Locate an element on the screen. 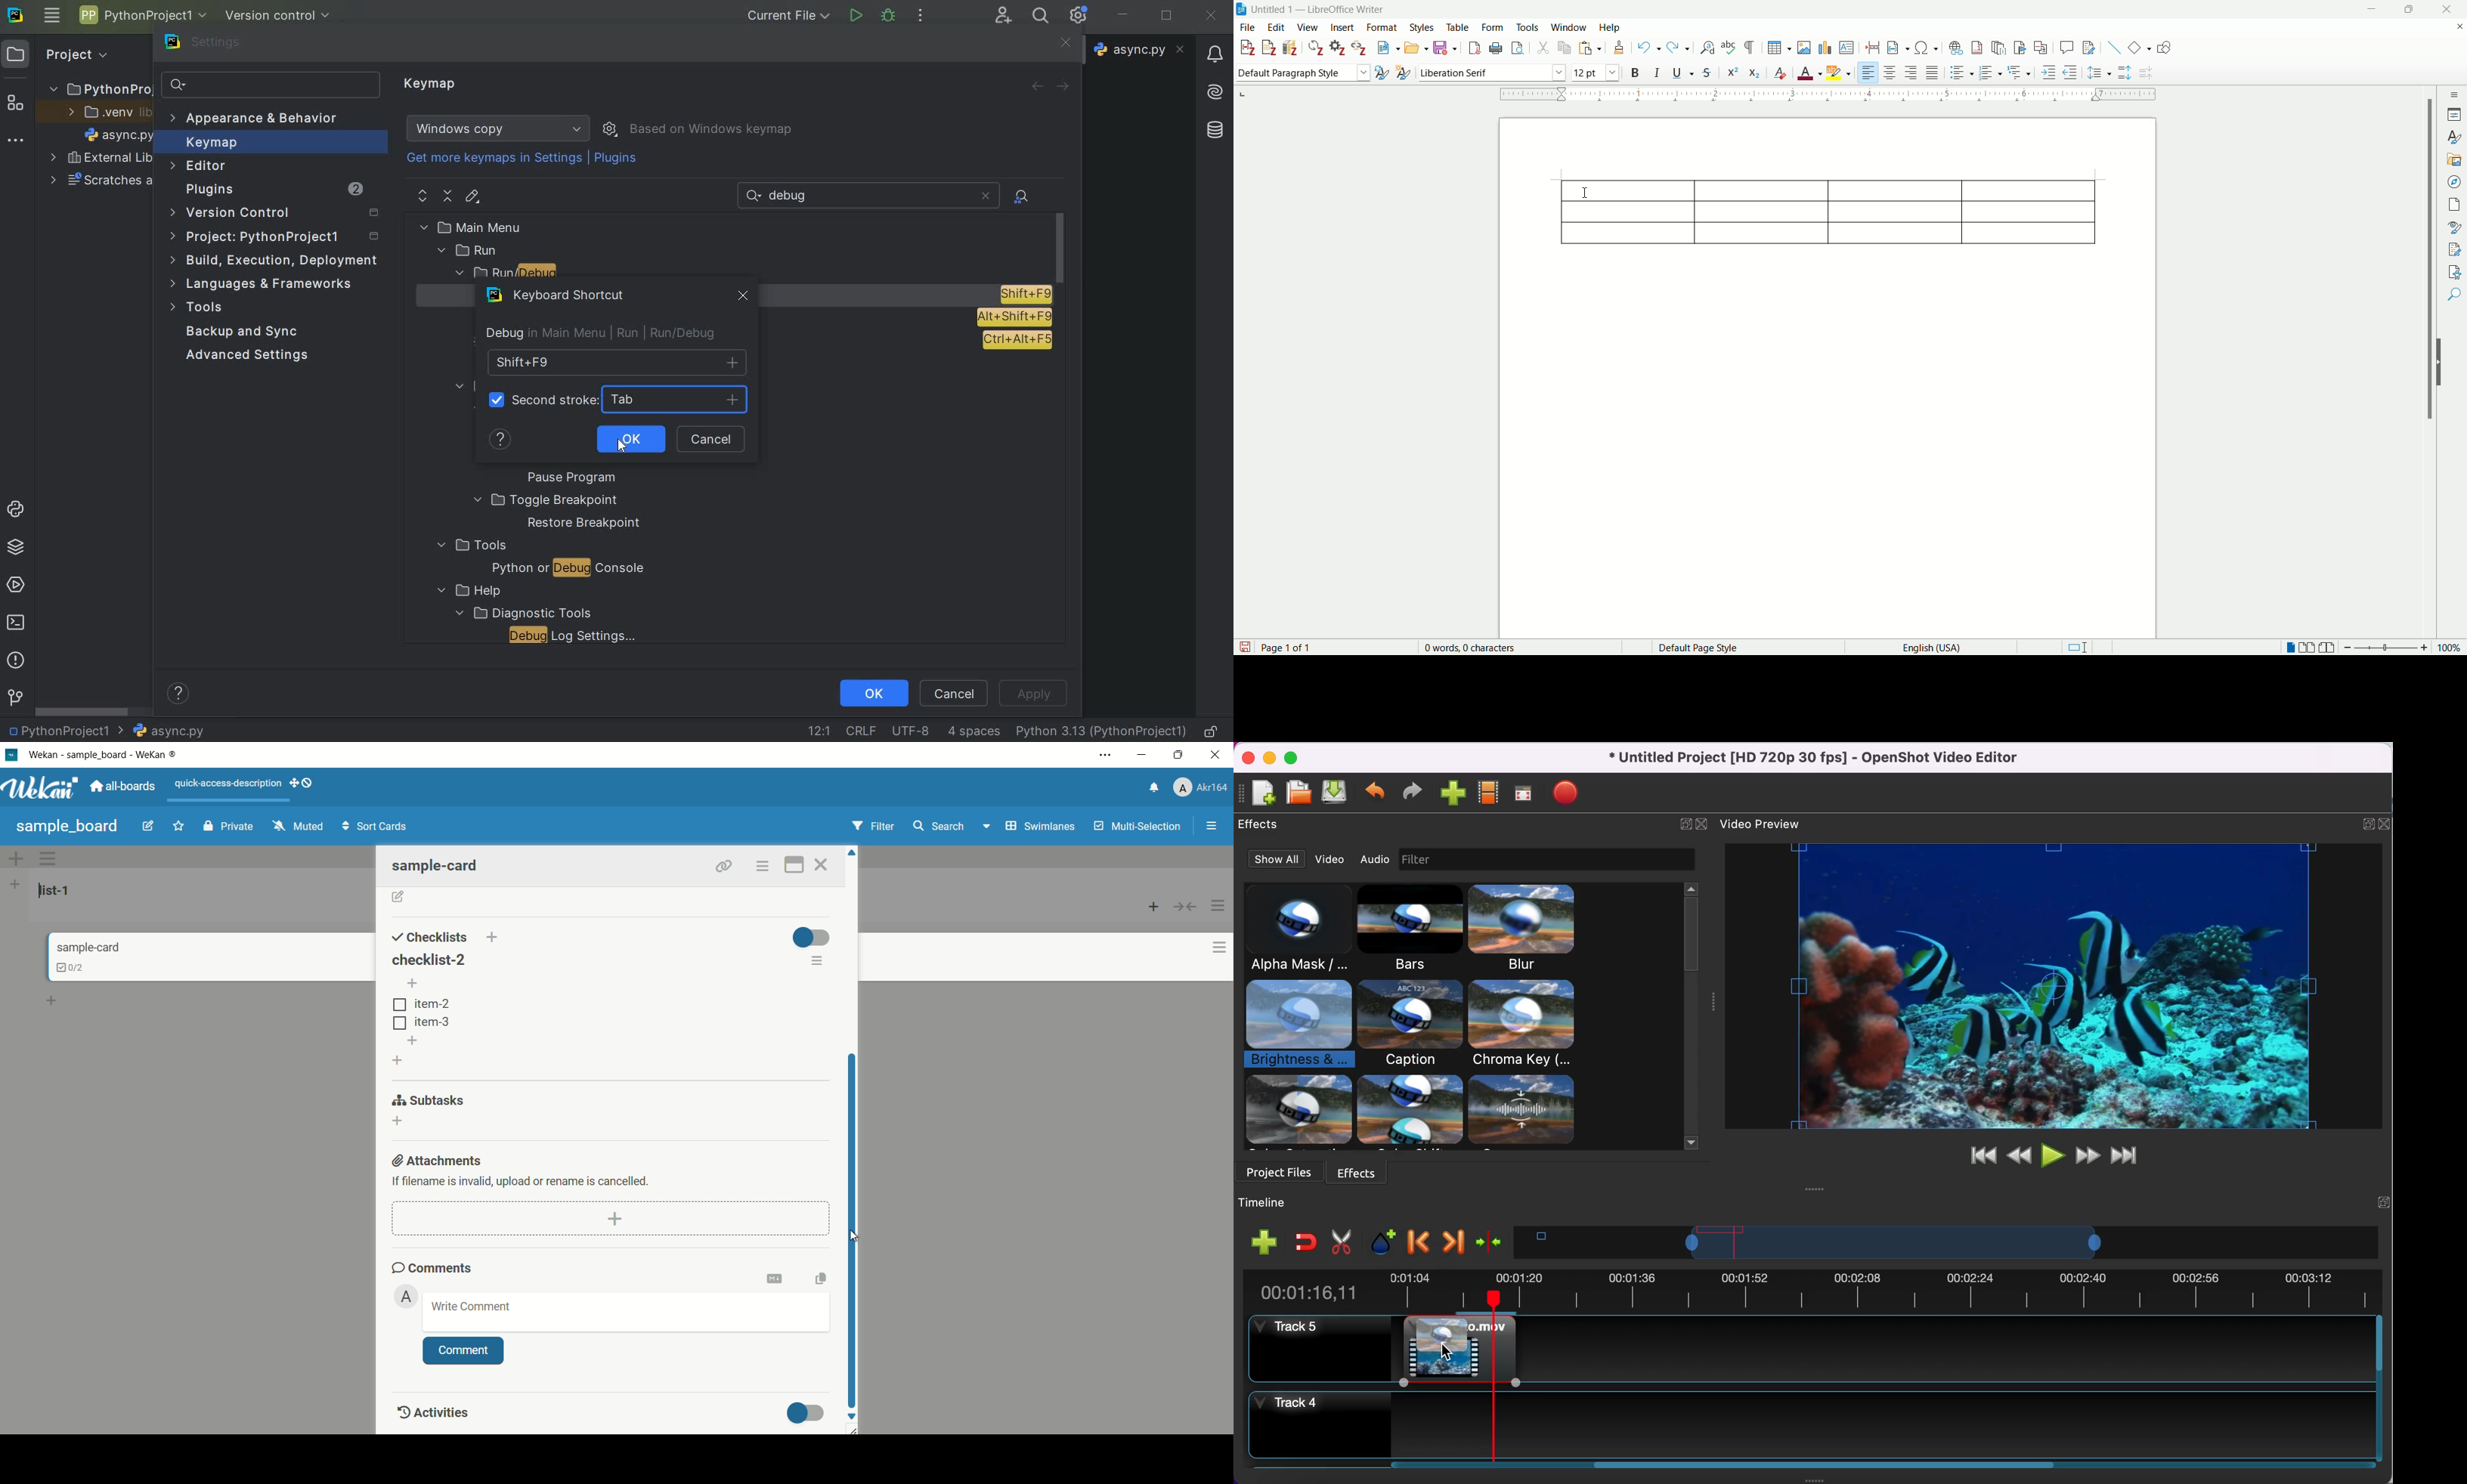  decrease paragraph spacing is located at coordinates (2145, 73).